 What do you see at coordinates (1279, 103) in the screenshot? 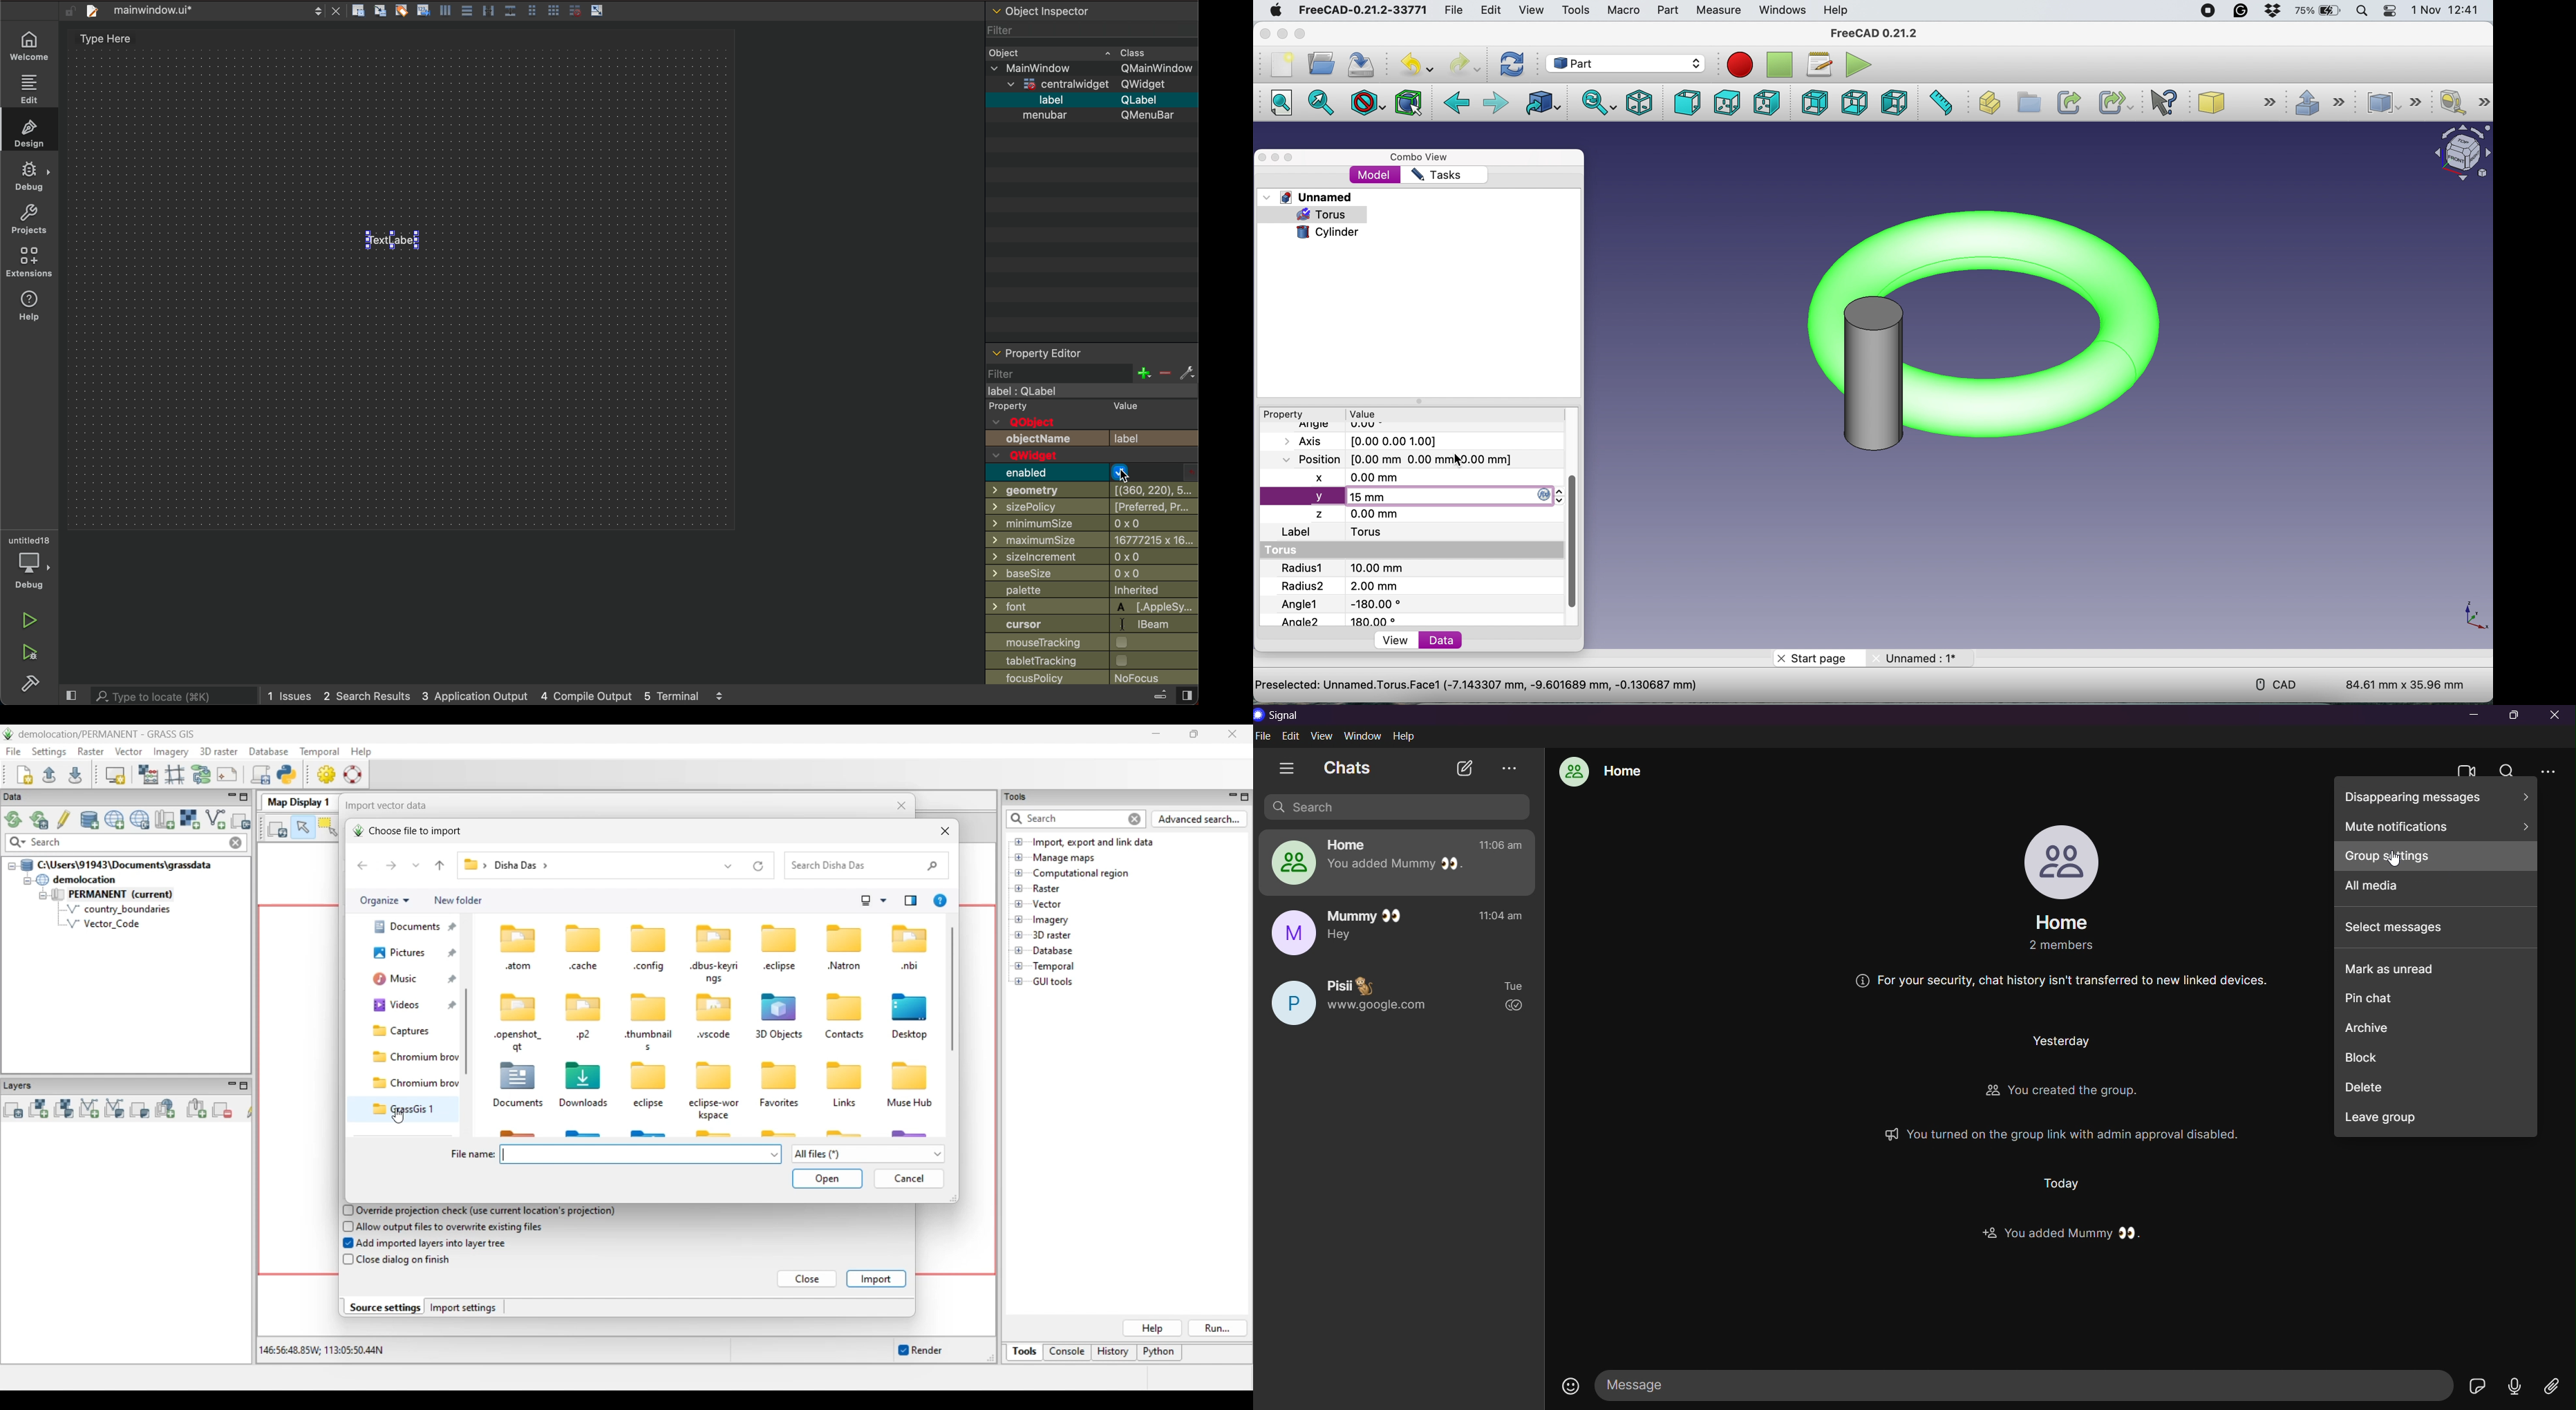
I see `fit all` at bounding box center [1279, 103].